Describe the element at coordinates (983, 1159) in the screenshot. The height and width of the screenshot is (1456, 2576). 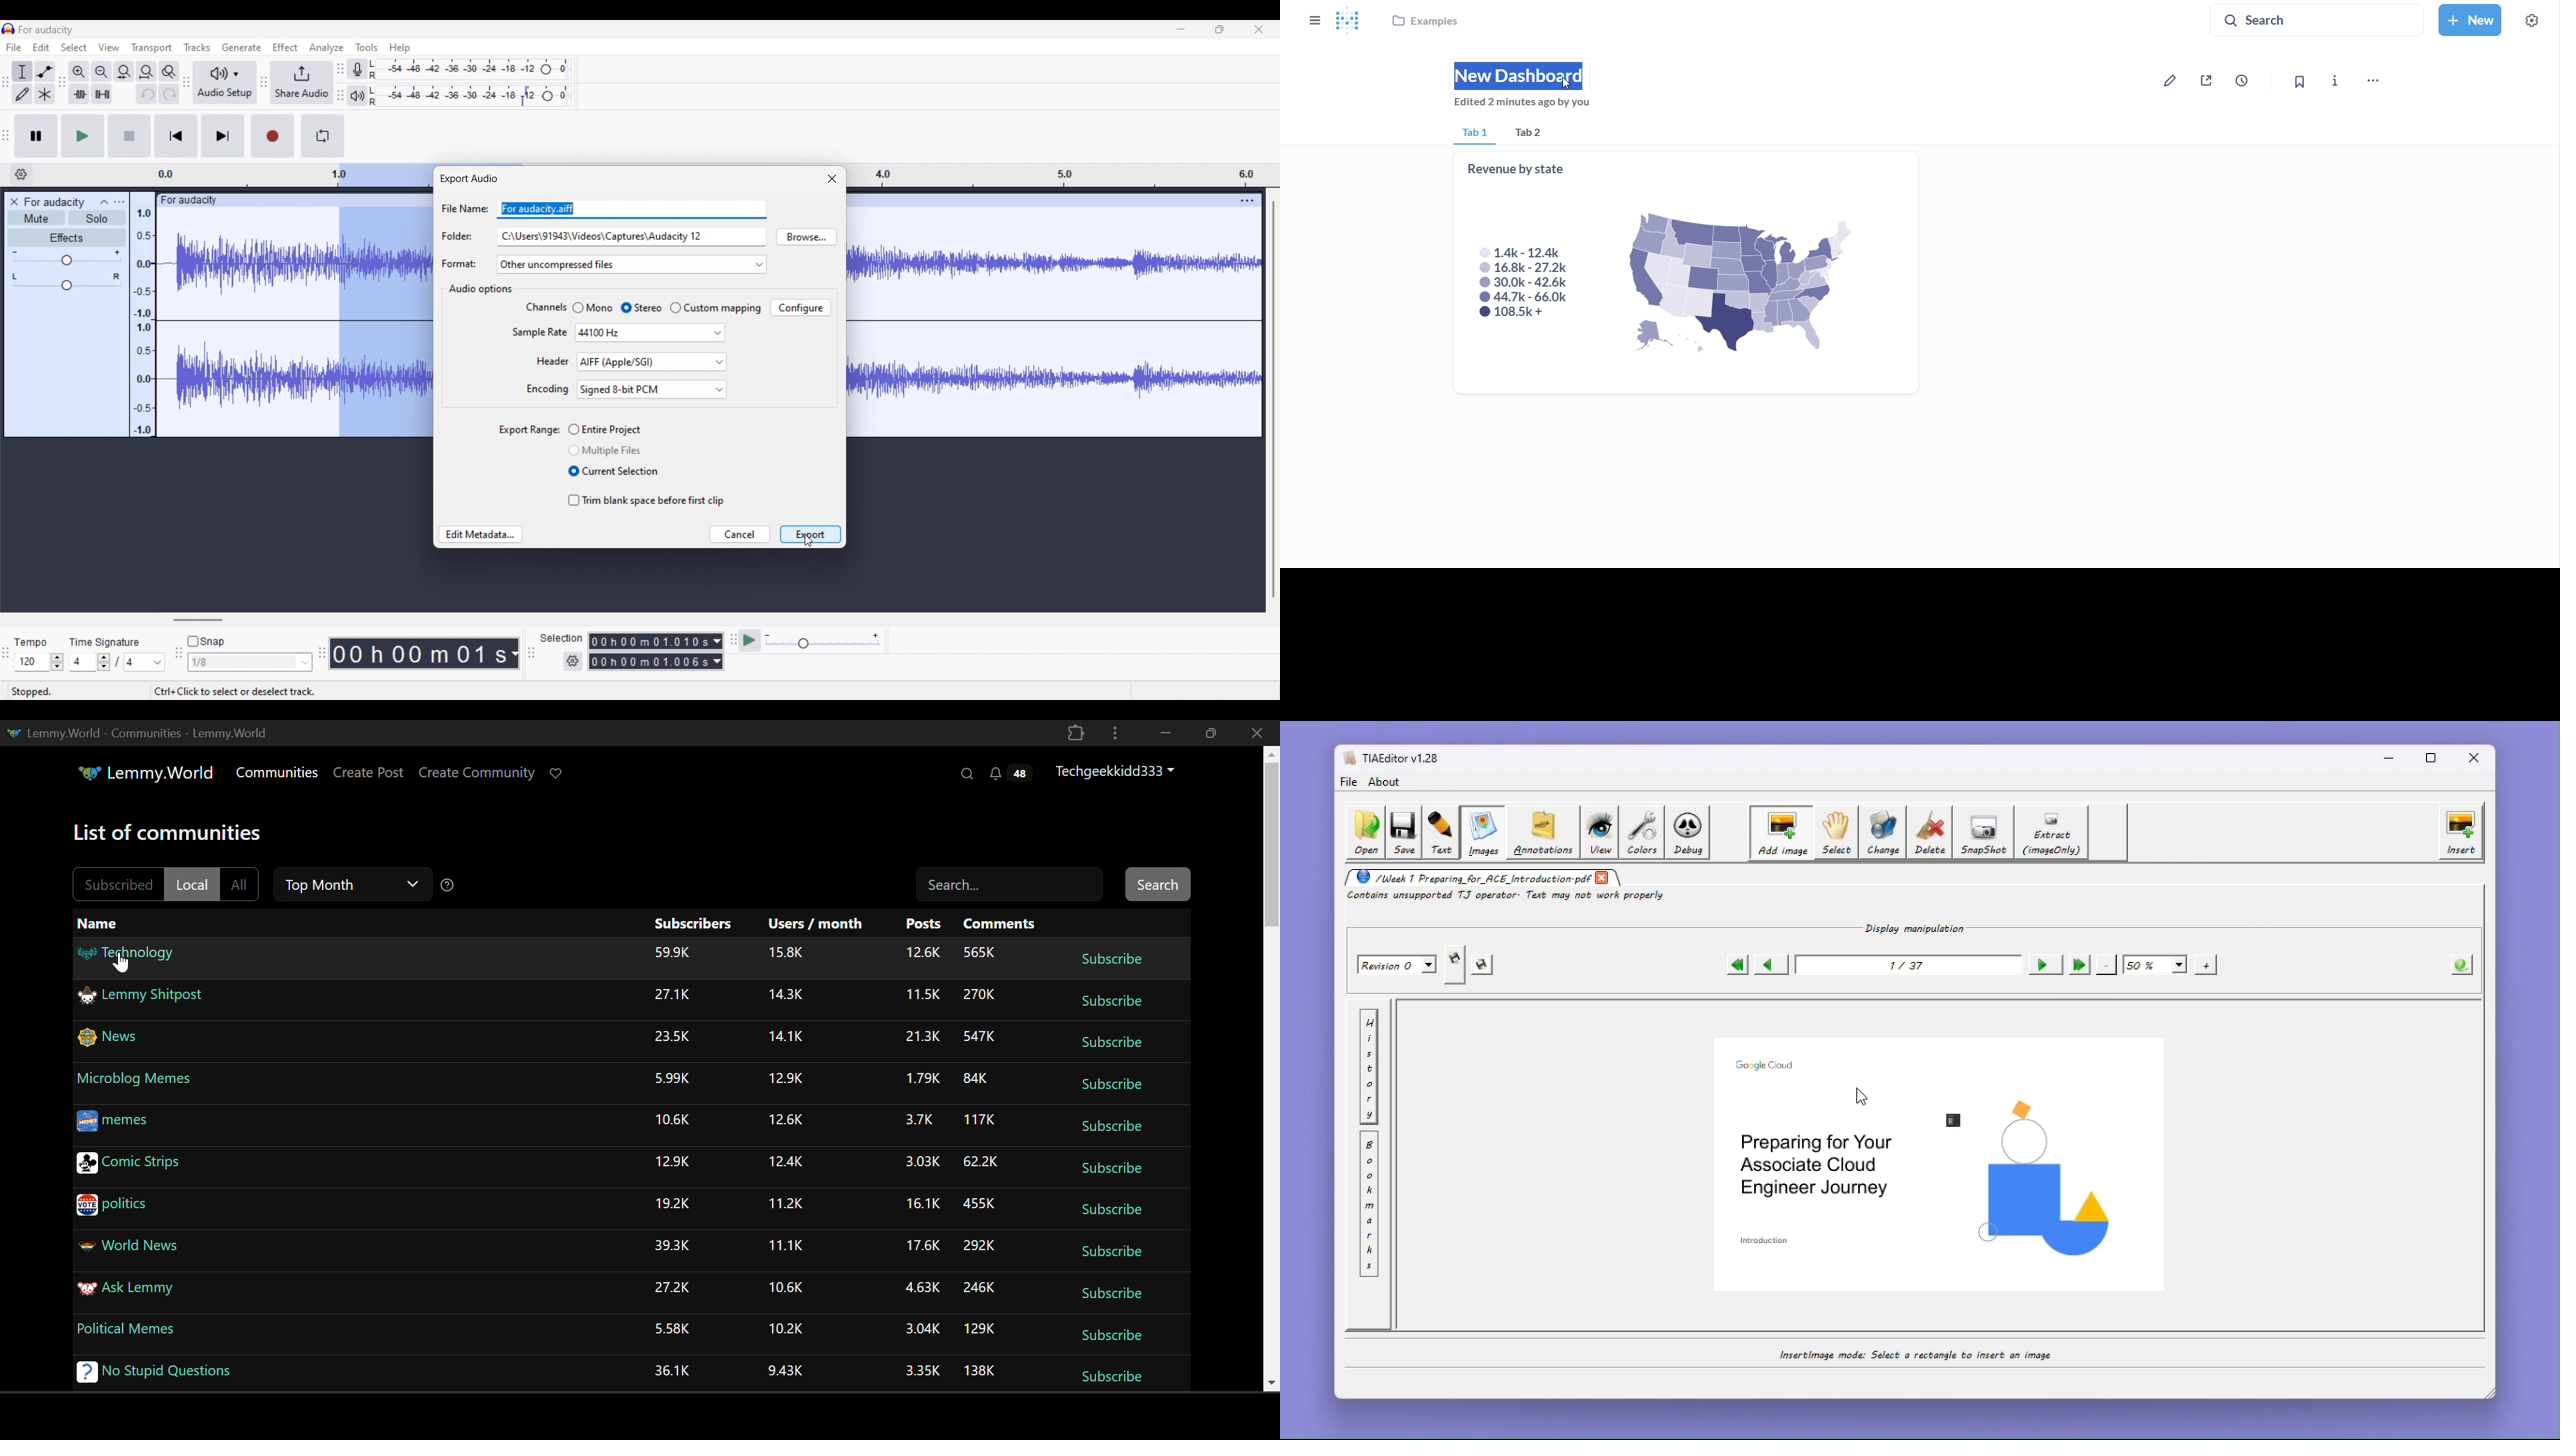
I see `Amount` at that location.